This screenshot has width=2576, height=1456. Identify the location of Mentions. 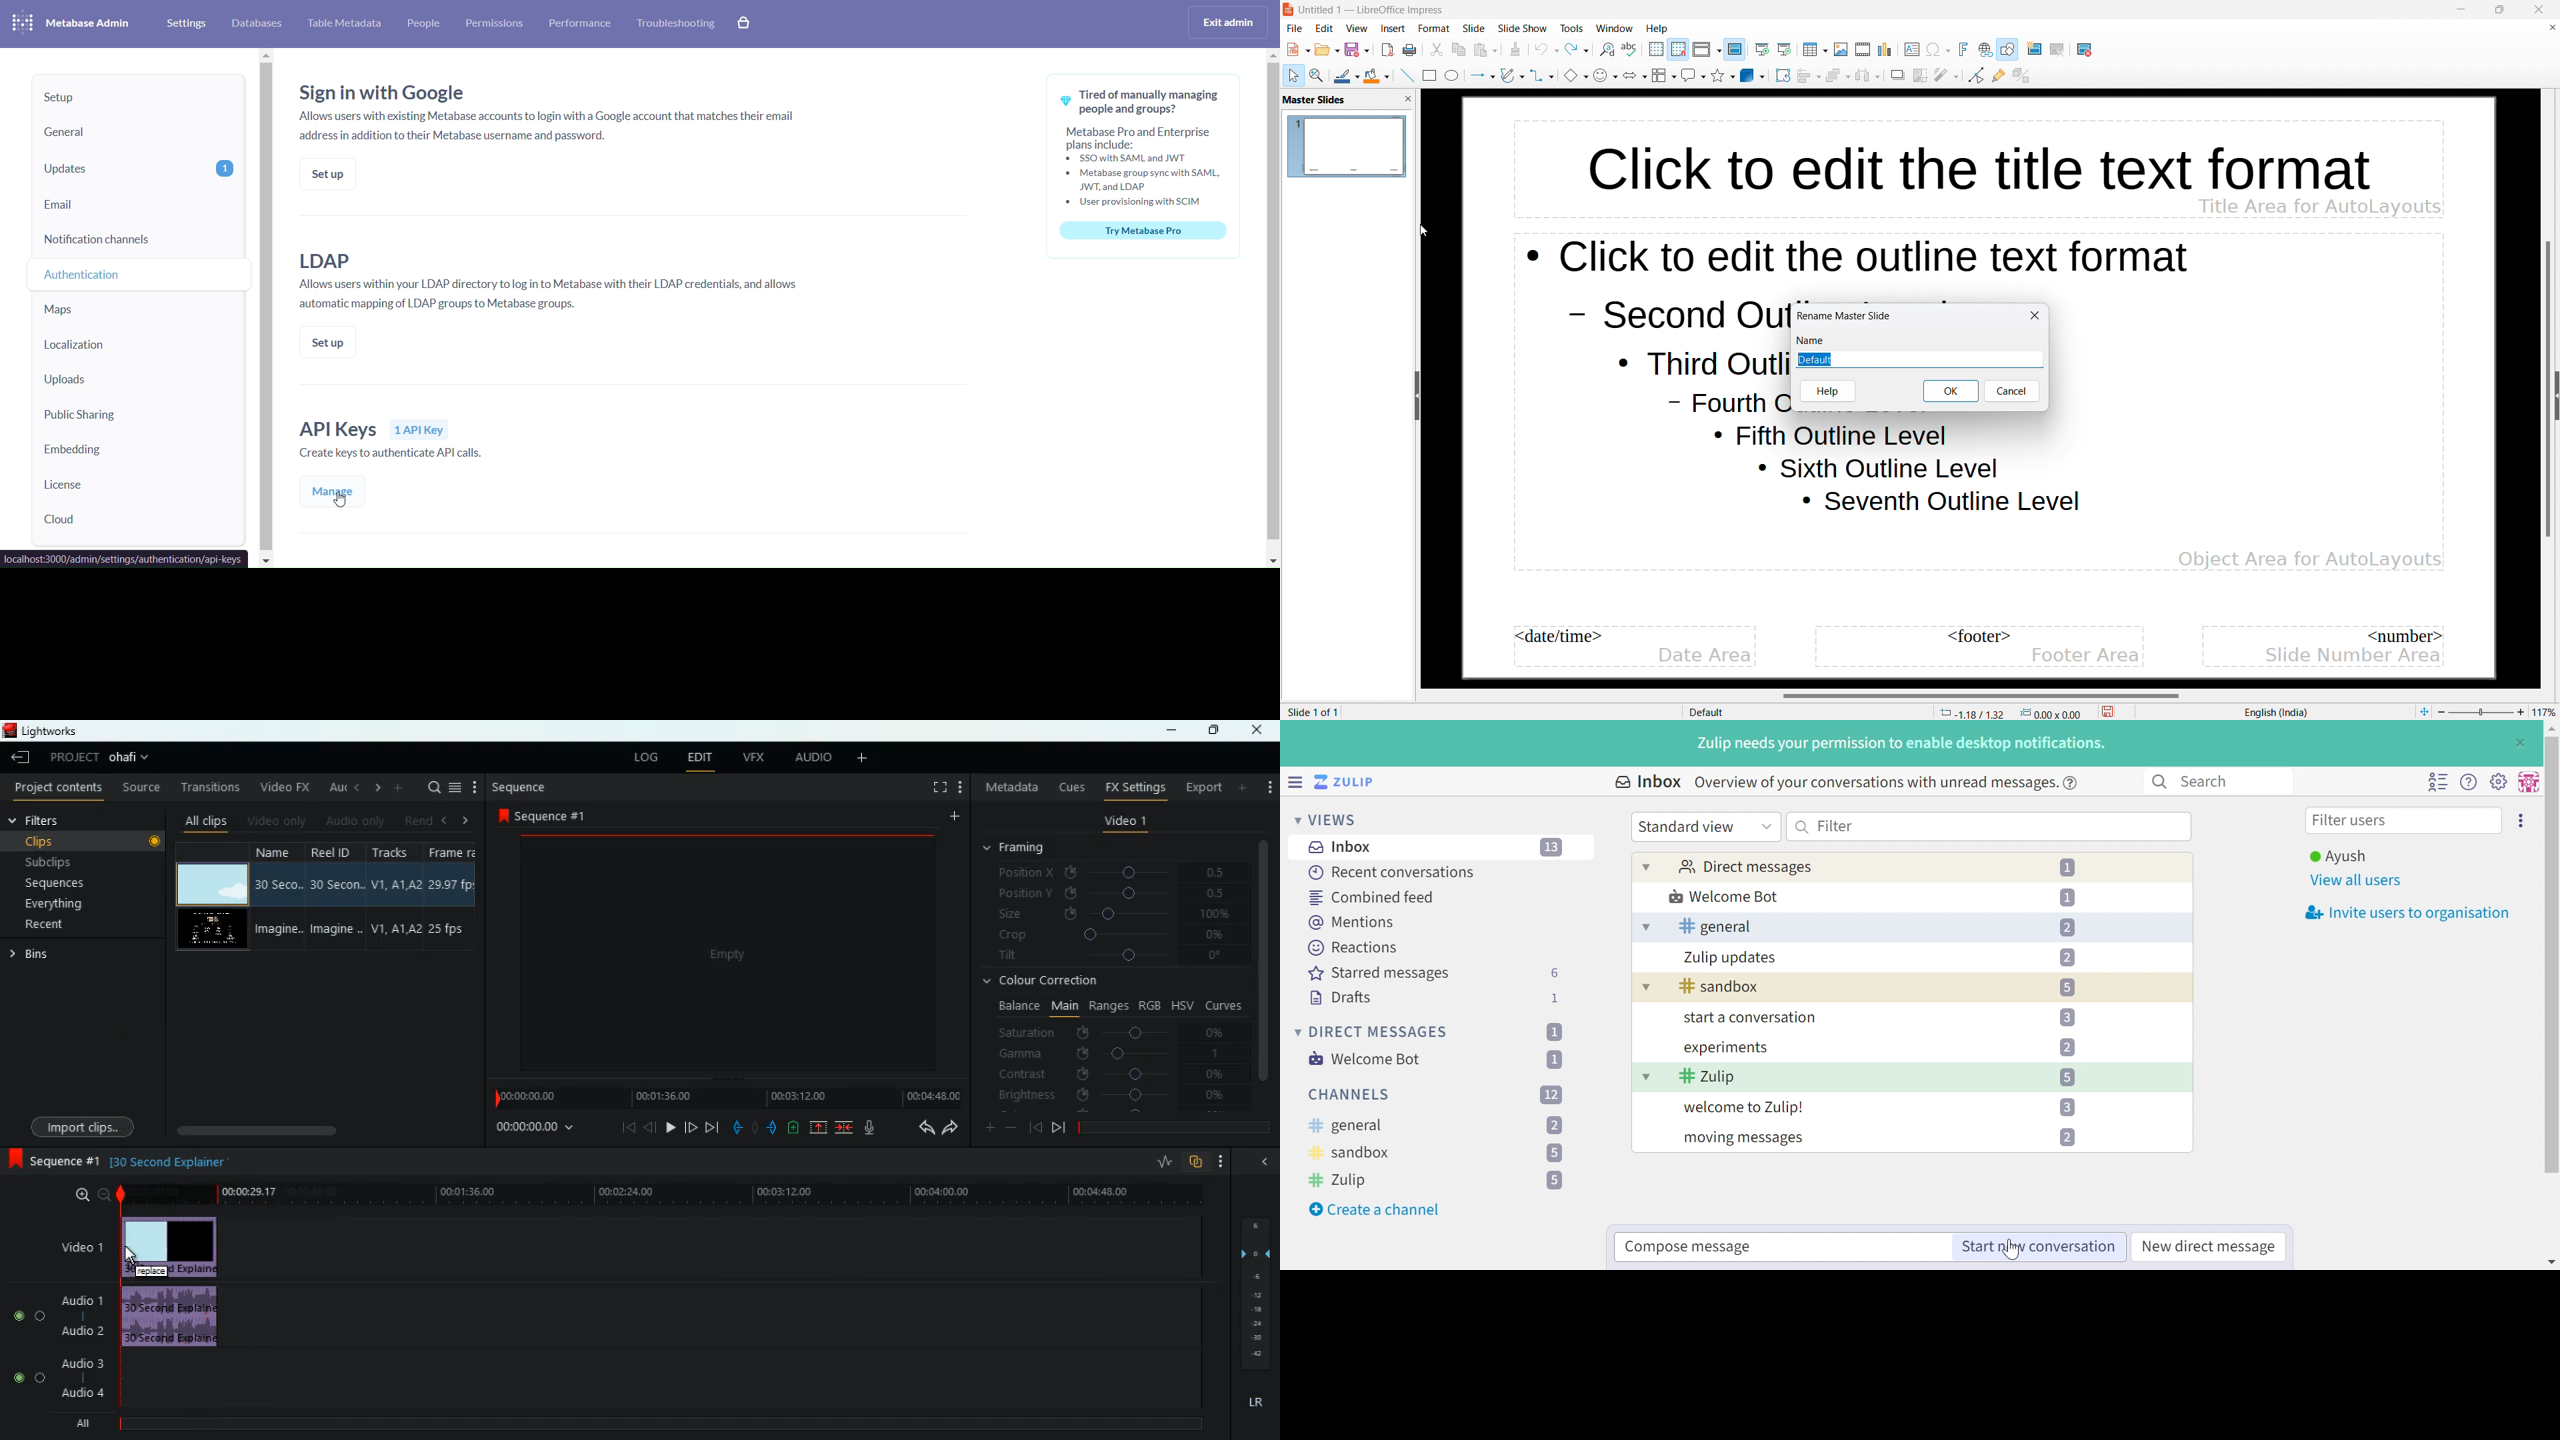
(1354, 923).